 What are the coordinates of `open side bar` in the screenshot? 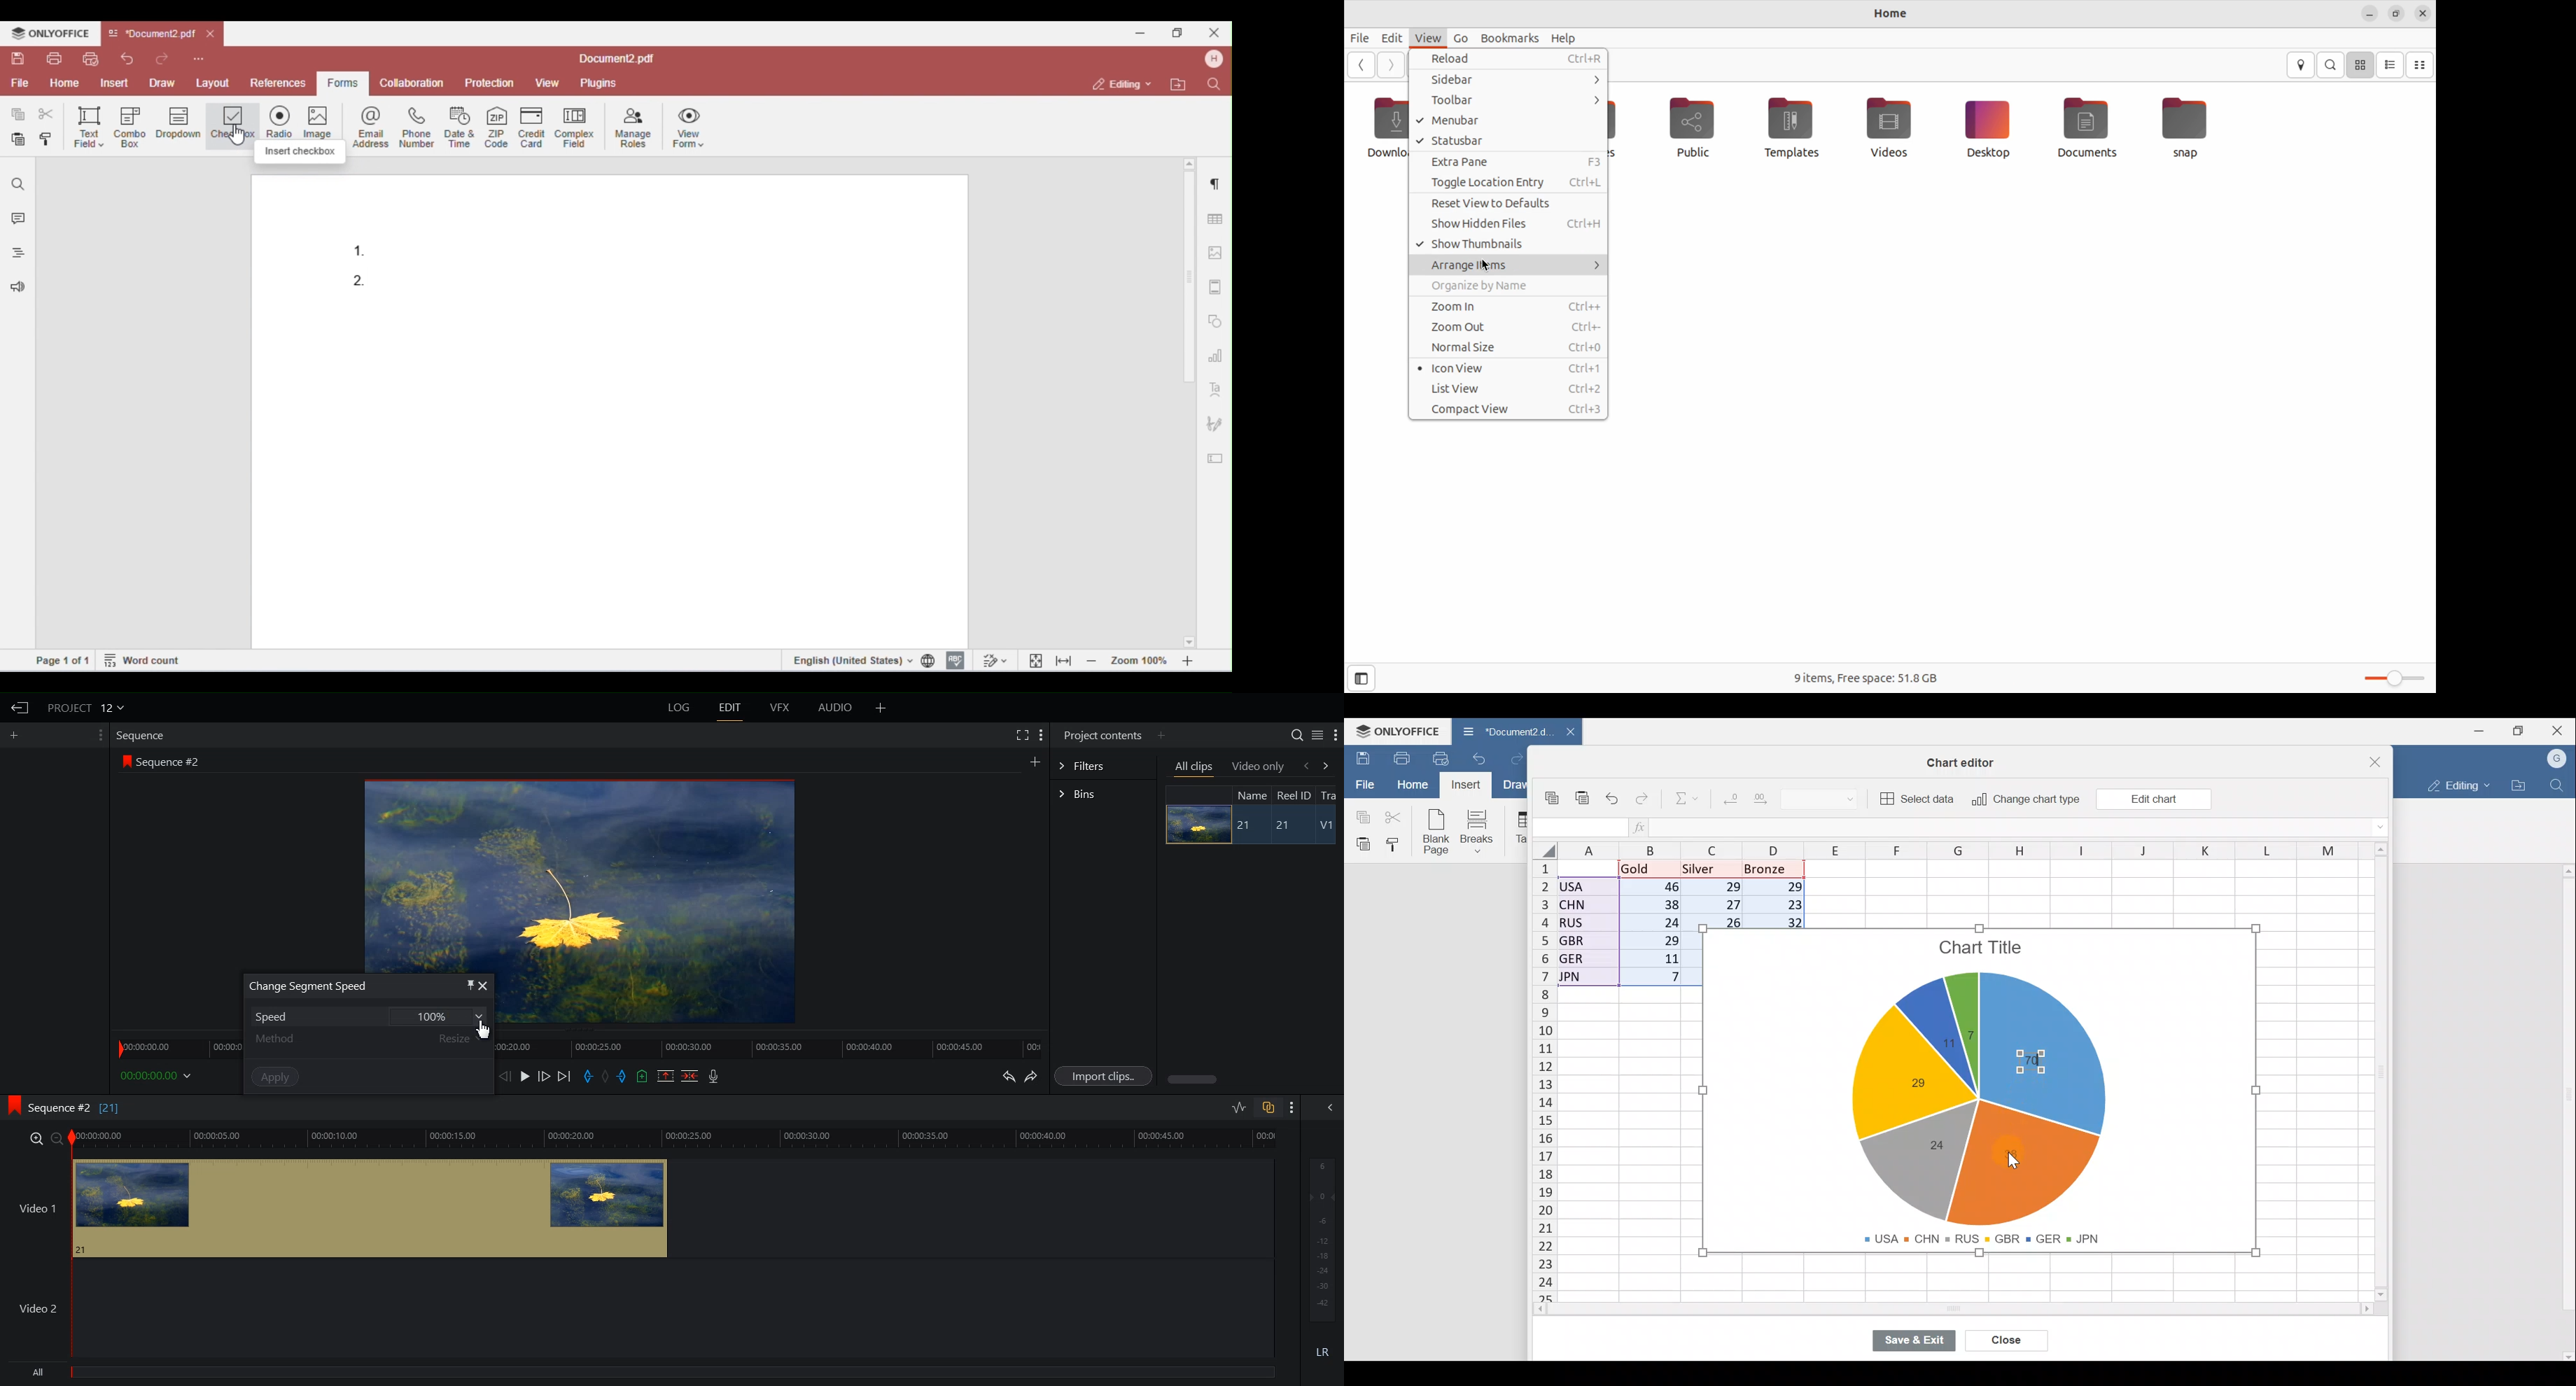 It's located at (1362, 679).